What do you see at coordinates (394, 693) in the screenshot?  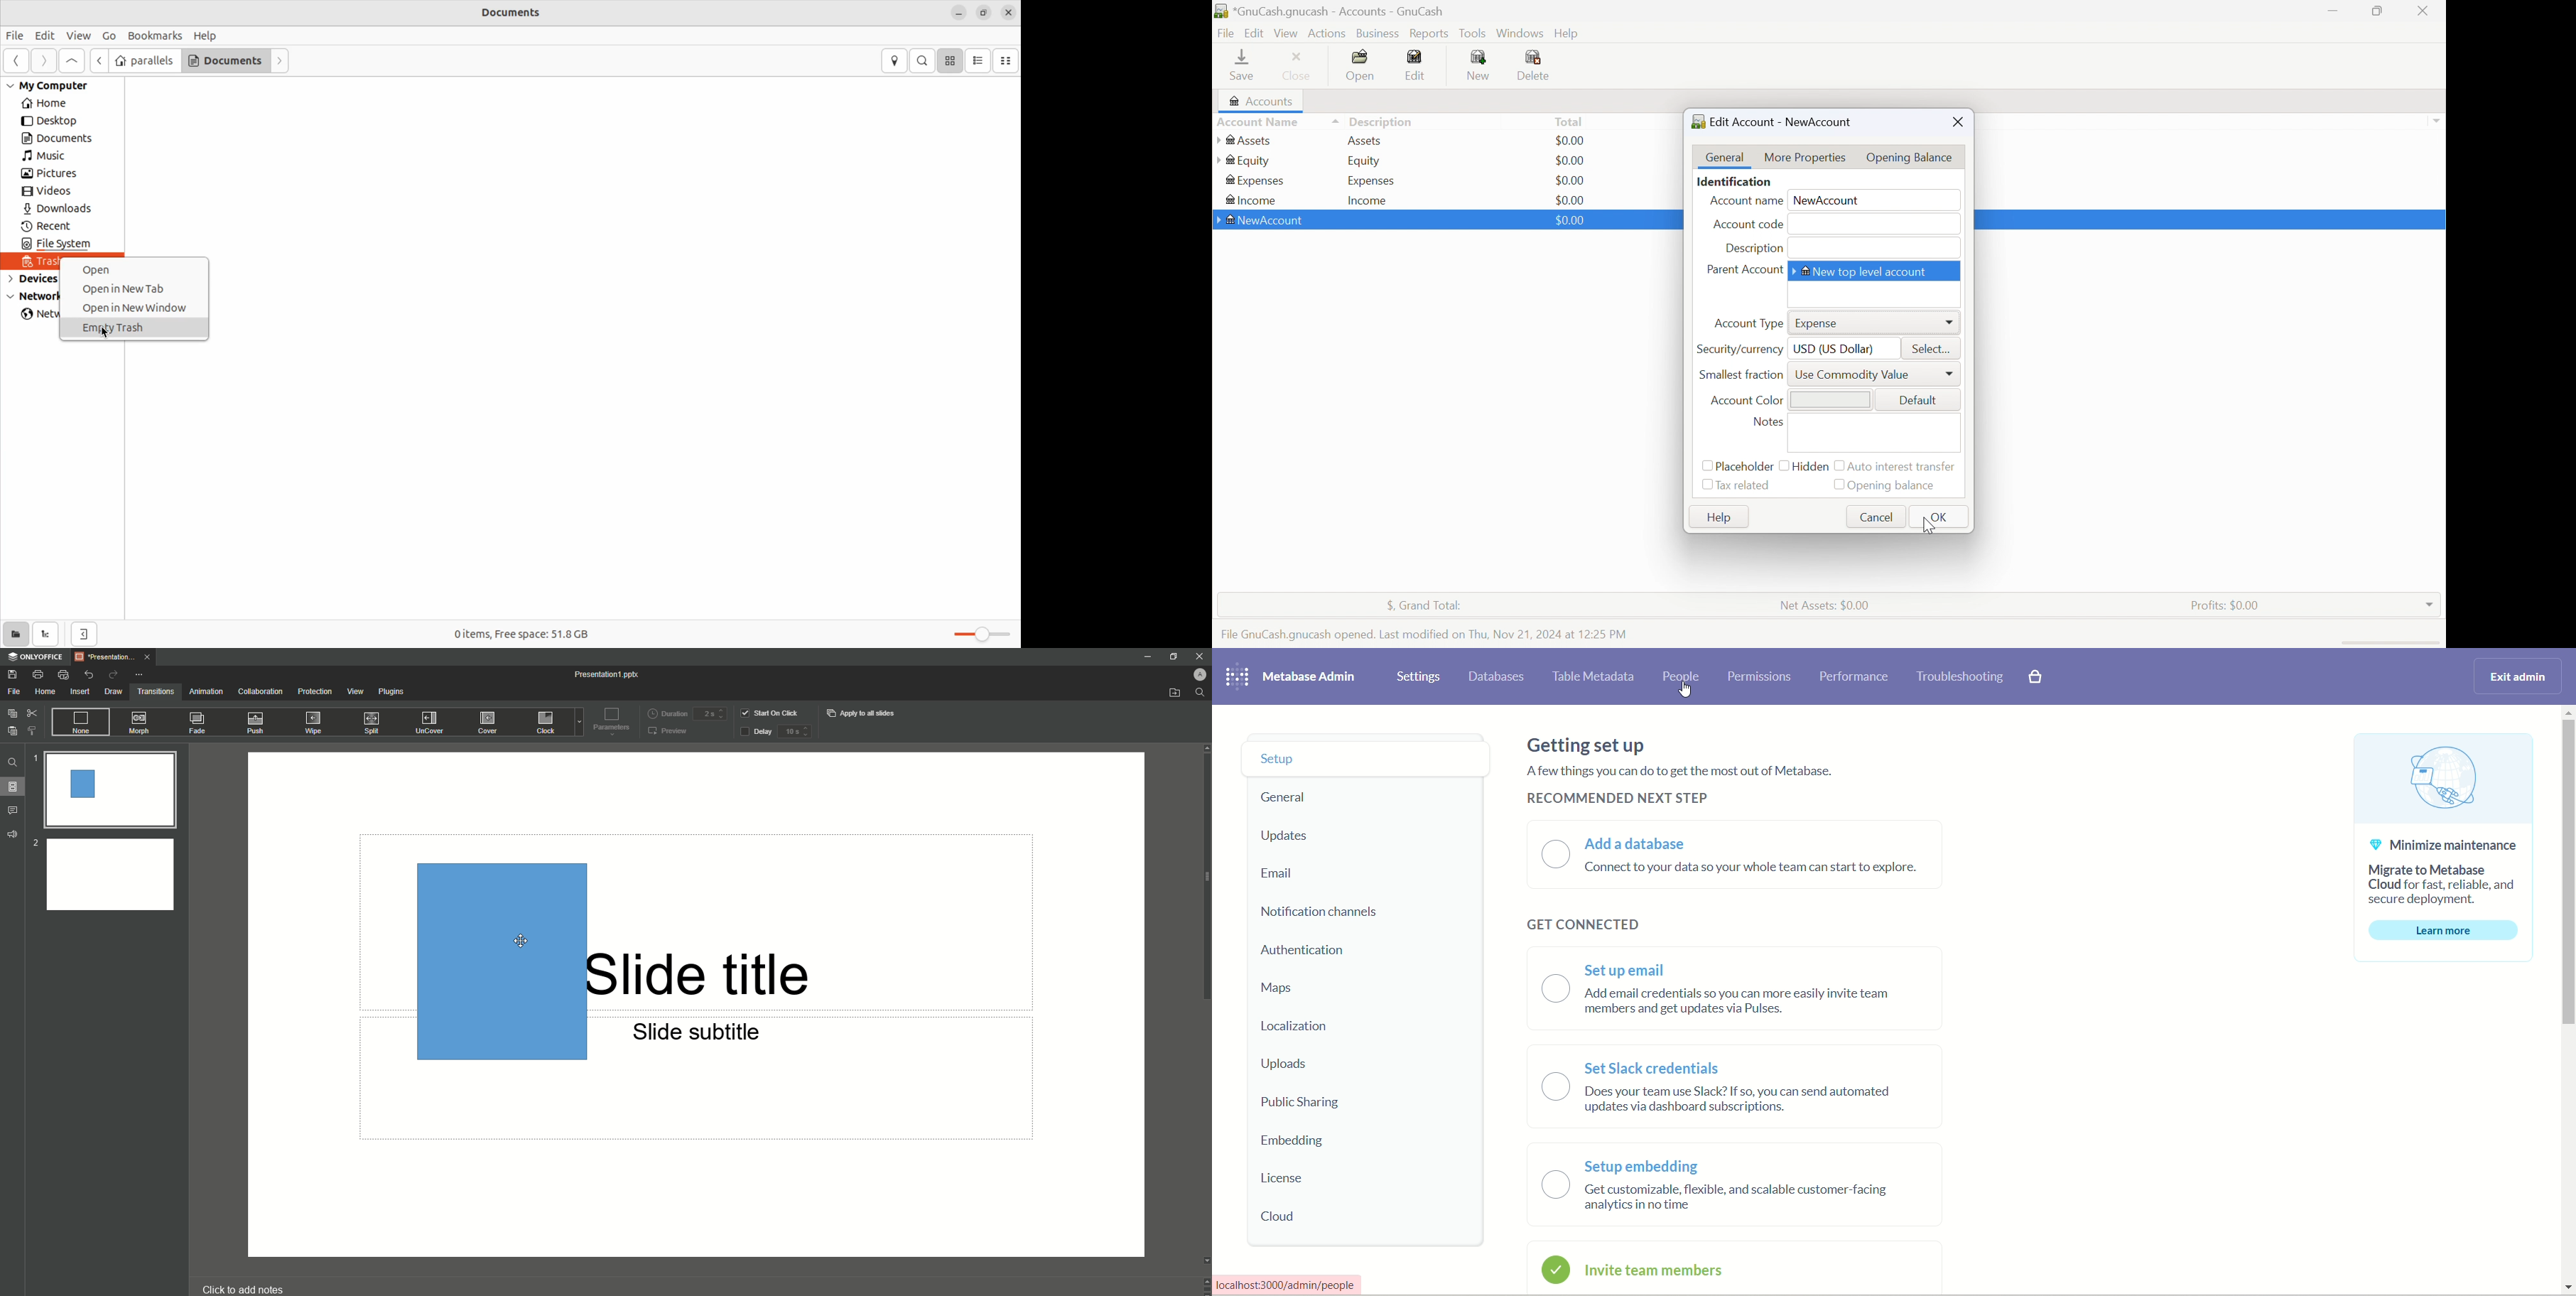 I see `Plugins` at bounding box center [394, 693].